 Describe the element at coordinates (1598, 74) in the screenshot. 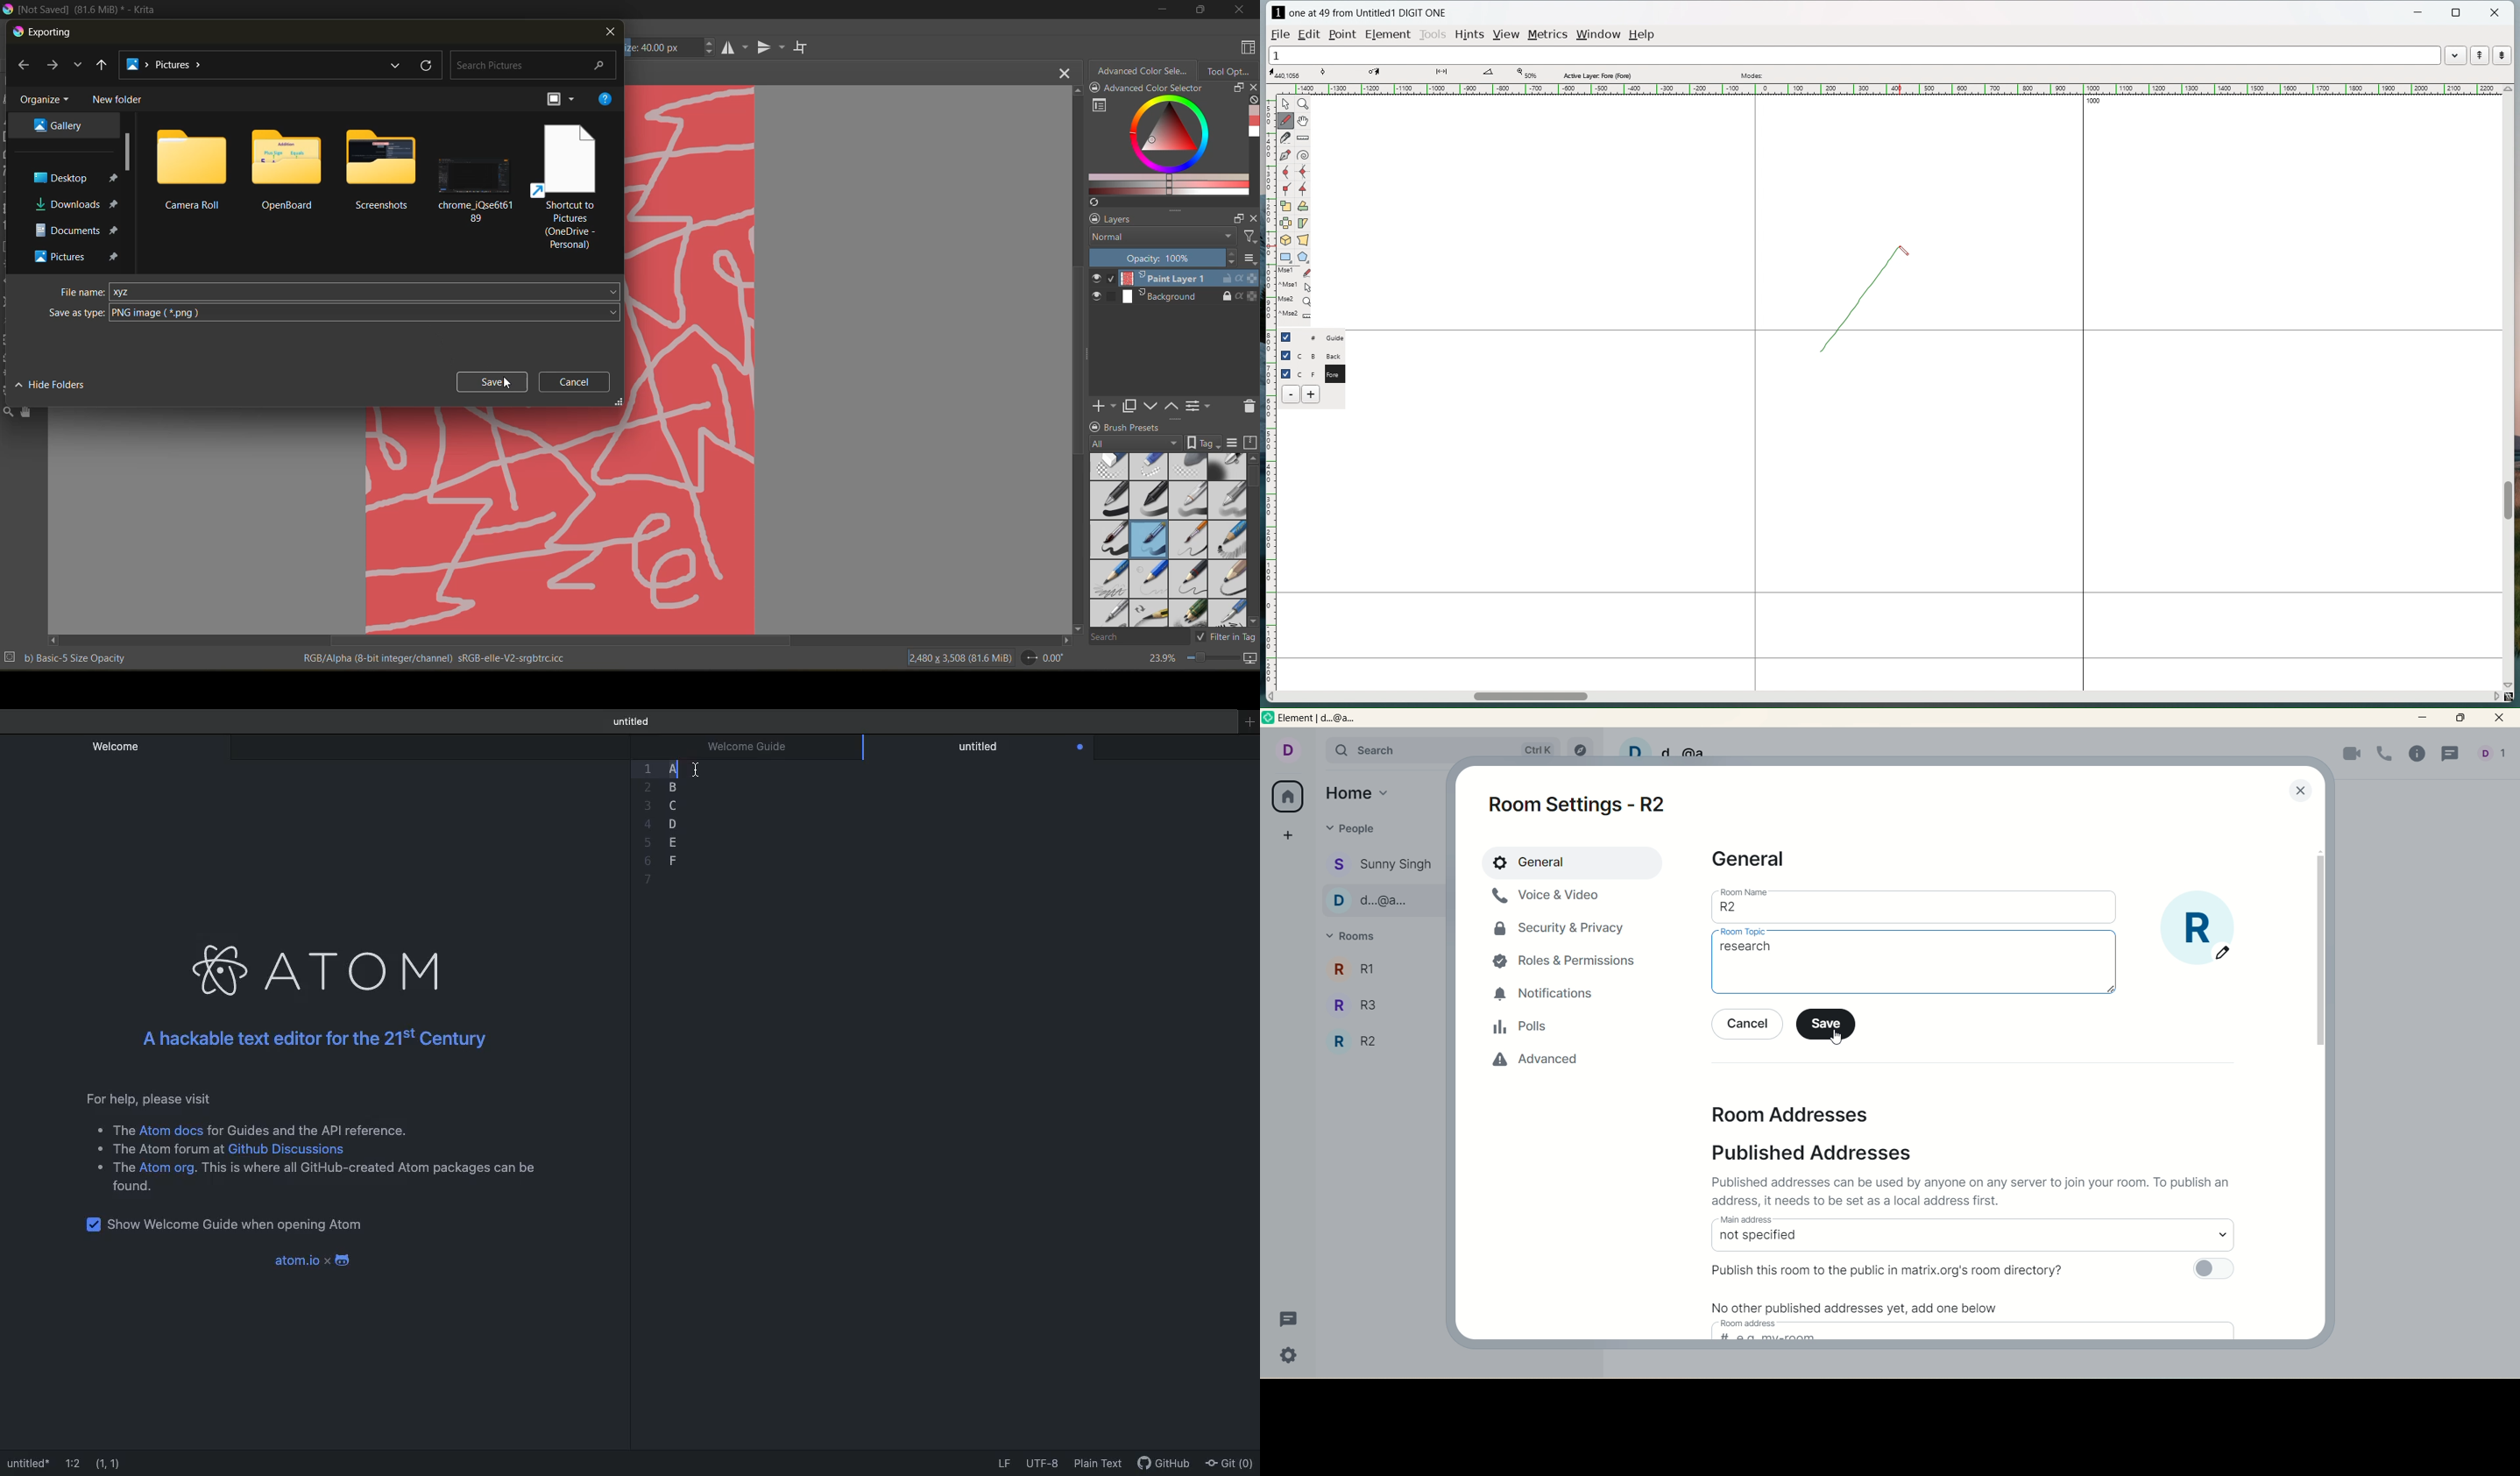

I see `Active layer fore` at that location.